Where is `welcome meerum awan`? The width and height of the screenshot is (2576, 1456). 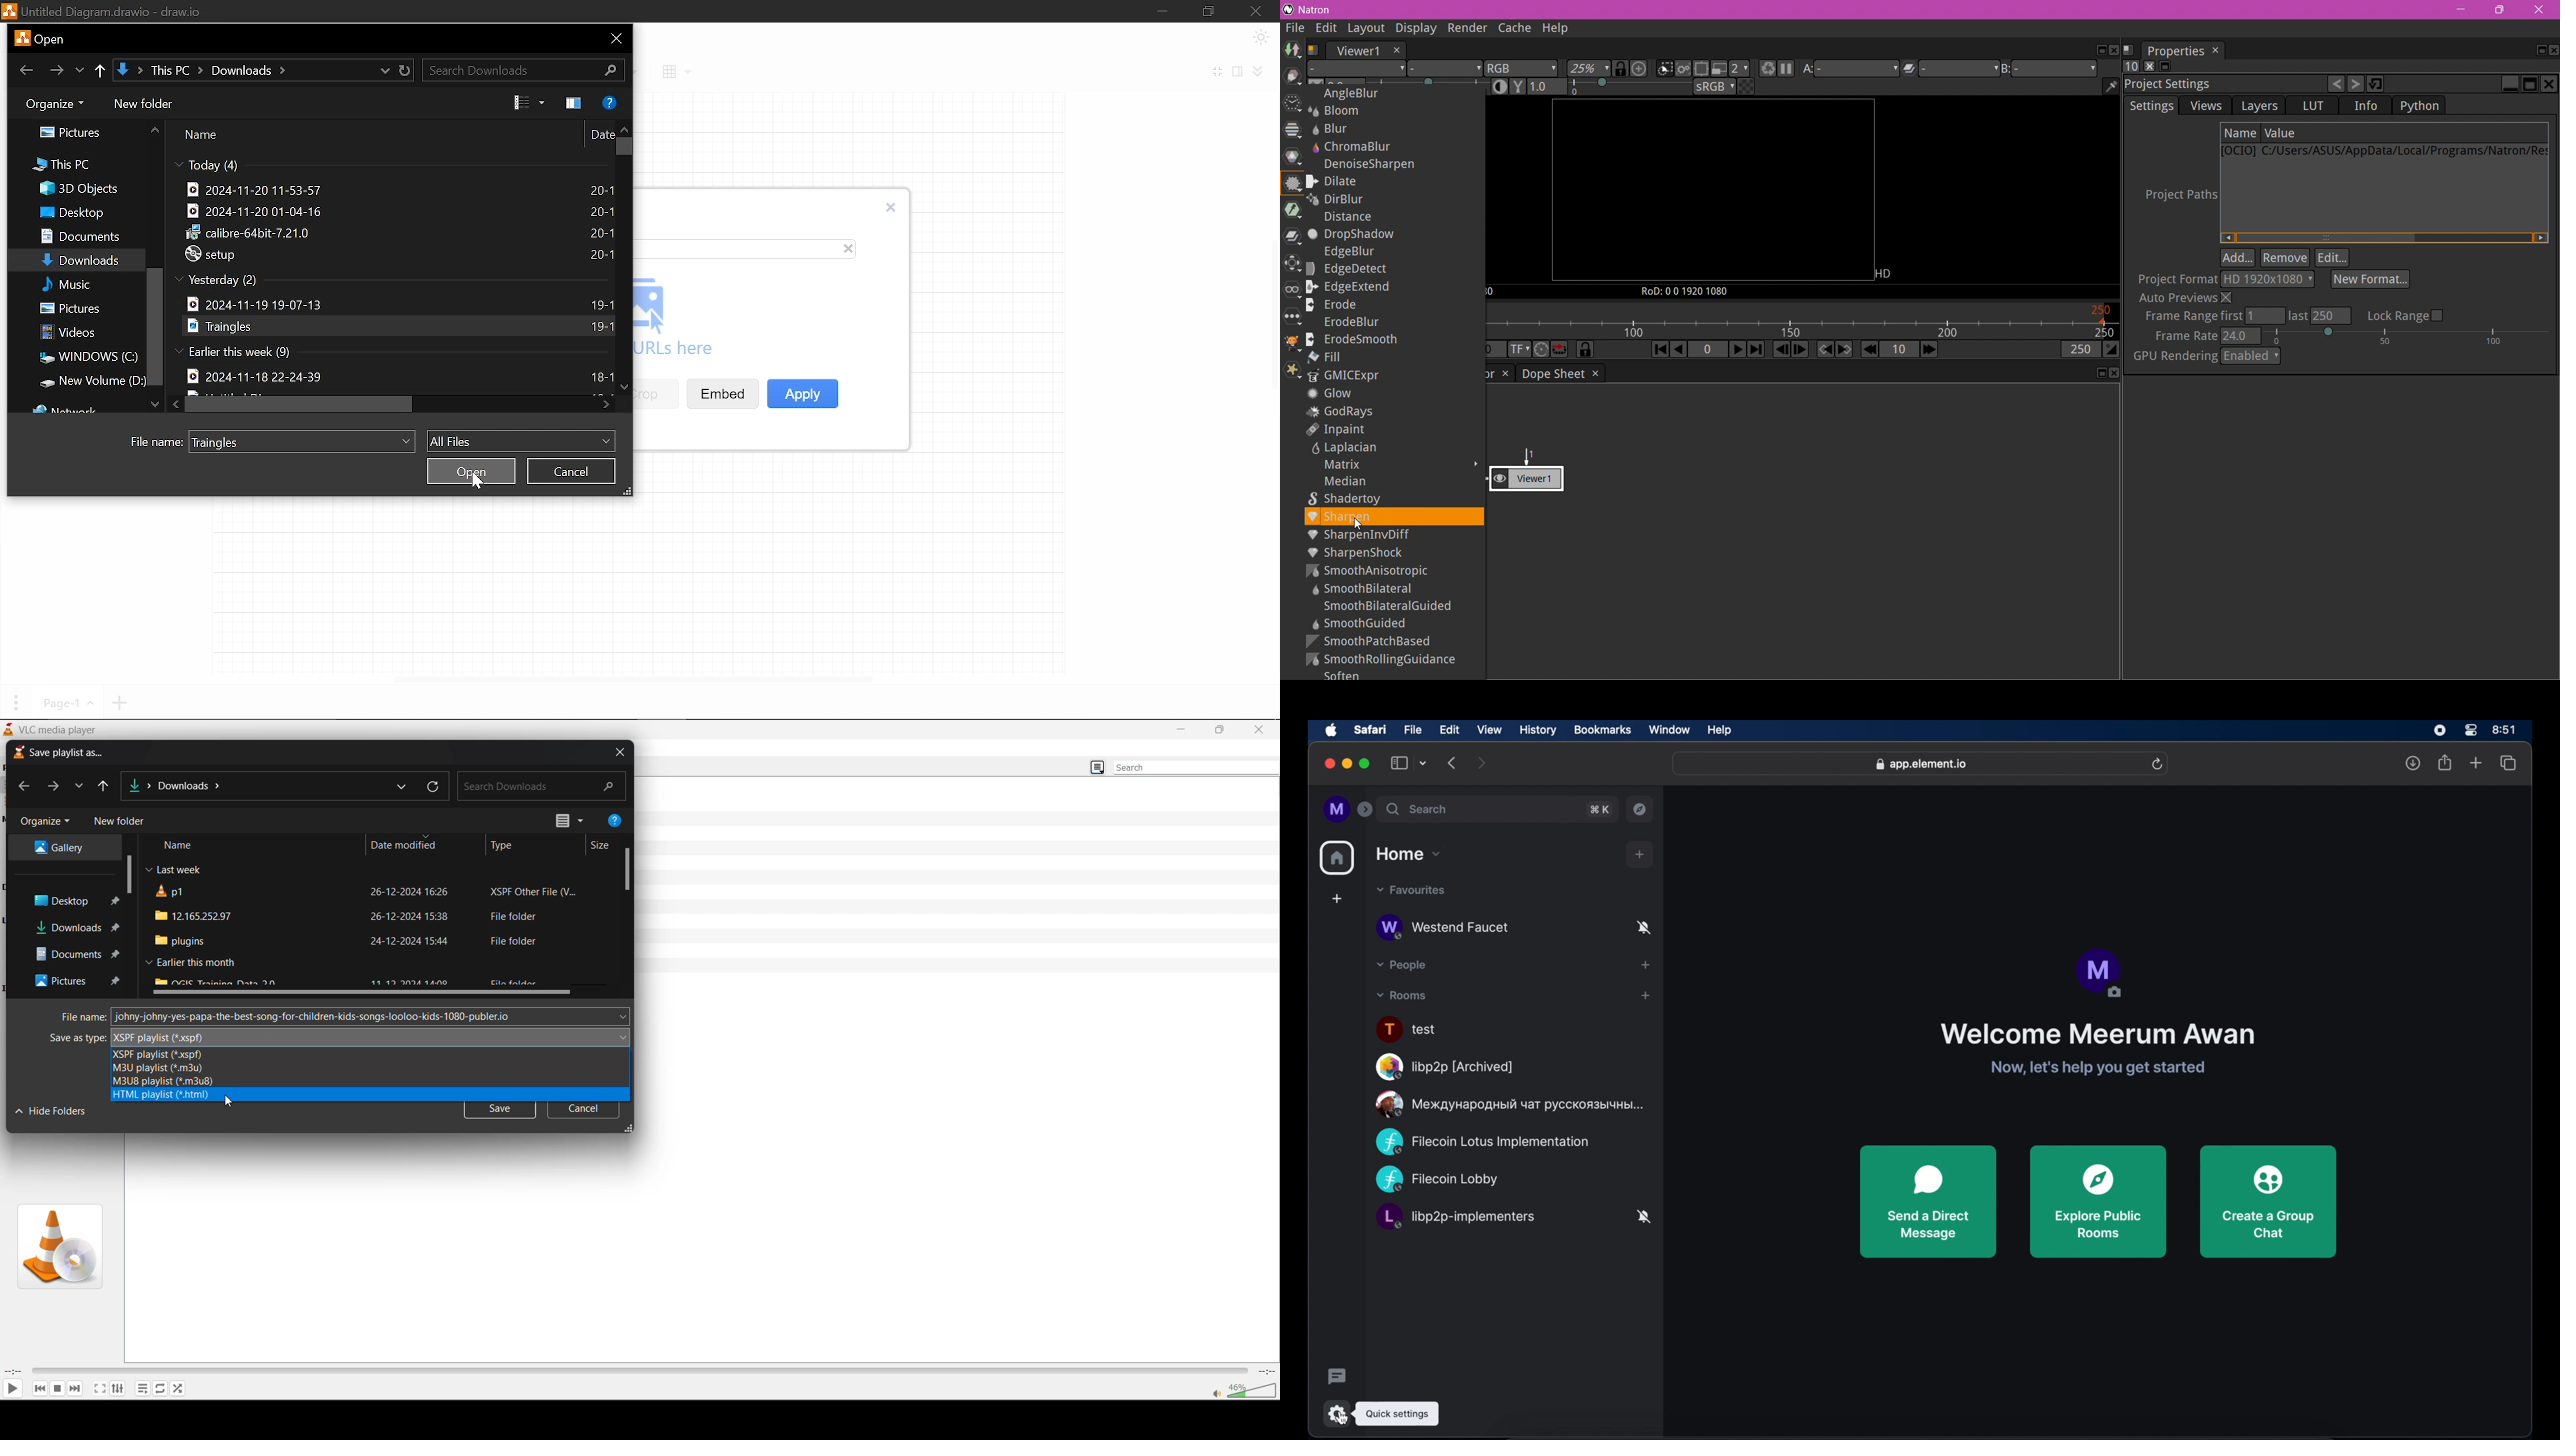
welcome meerum awan is located at coordinates (2096, 1034).